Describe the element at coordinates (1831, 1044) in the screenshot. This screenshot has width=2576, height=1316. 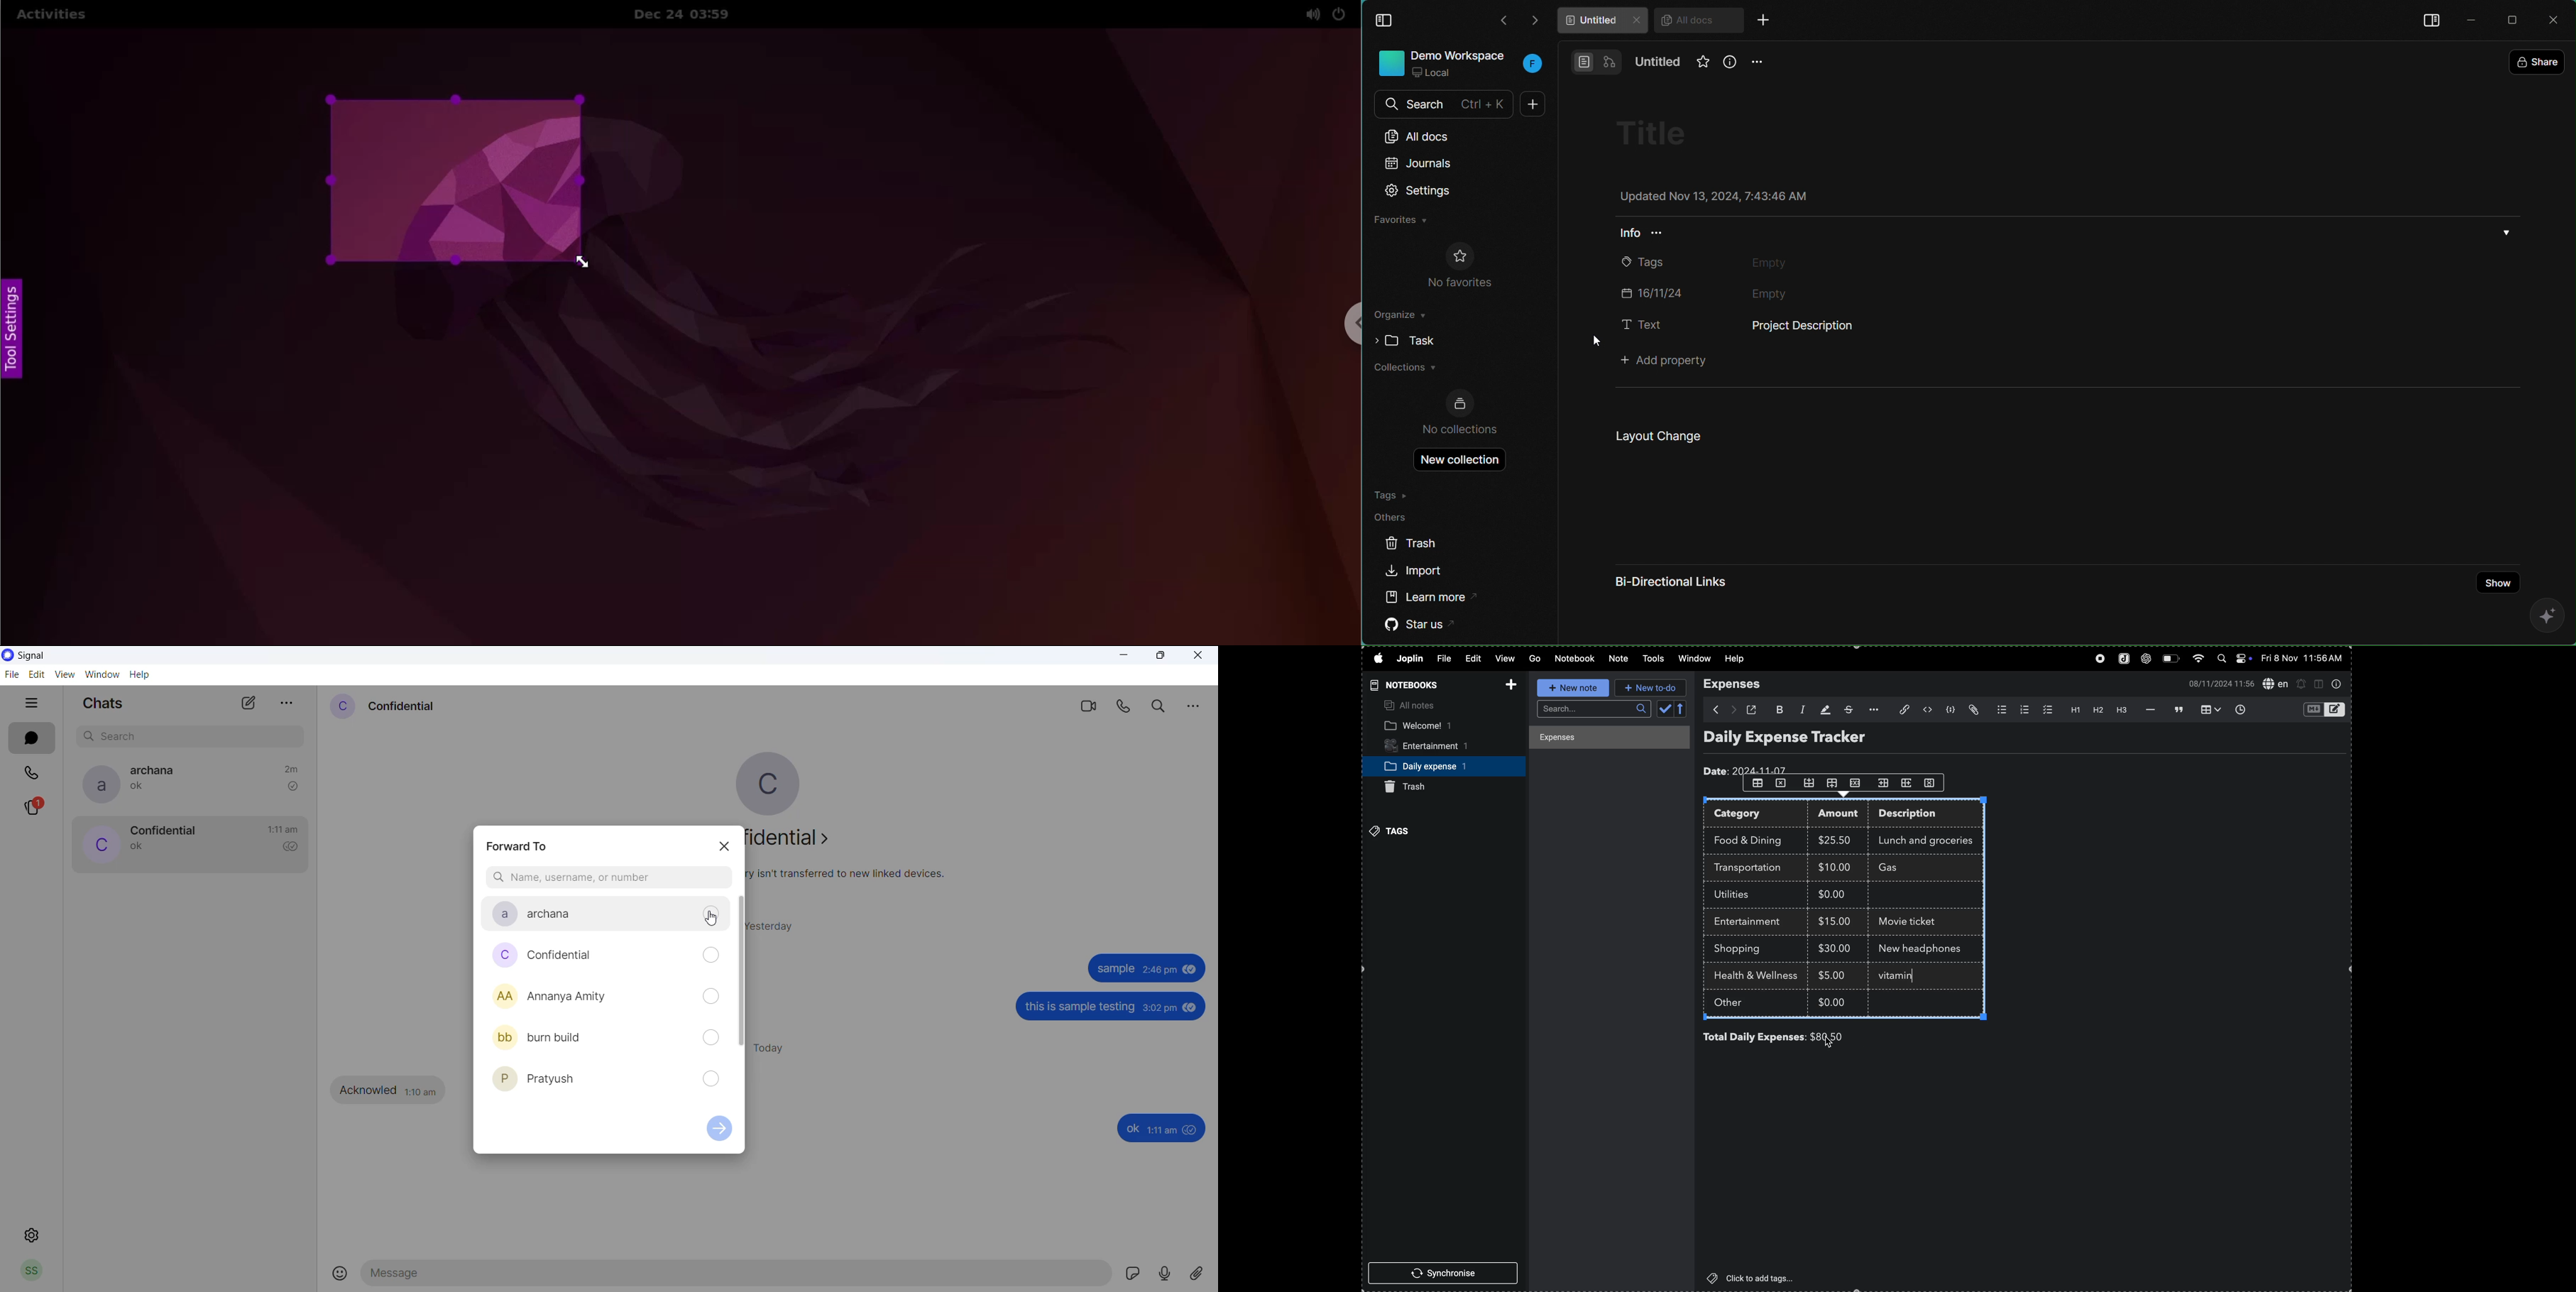
I see `cursor` at that location.